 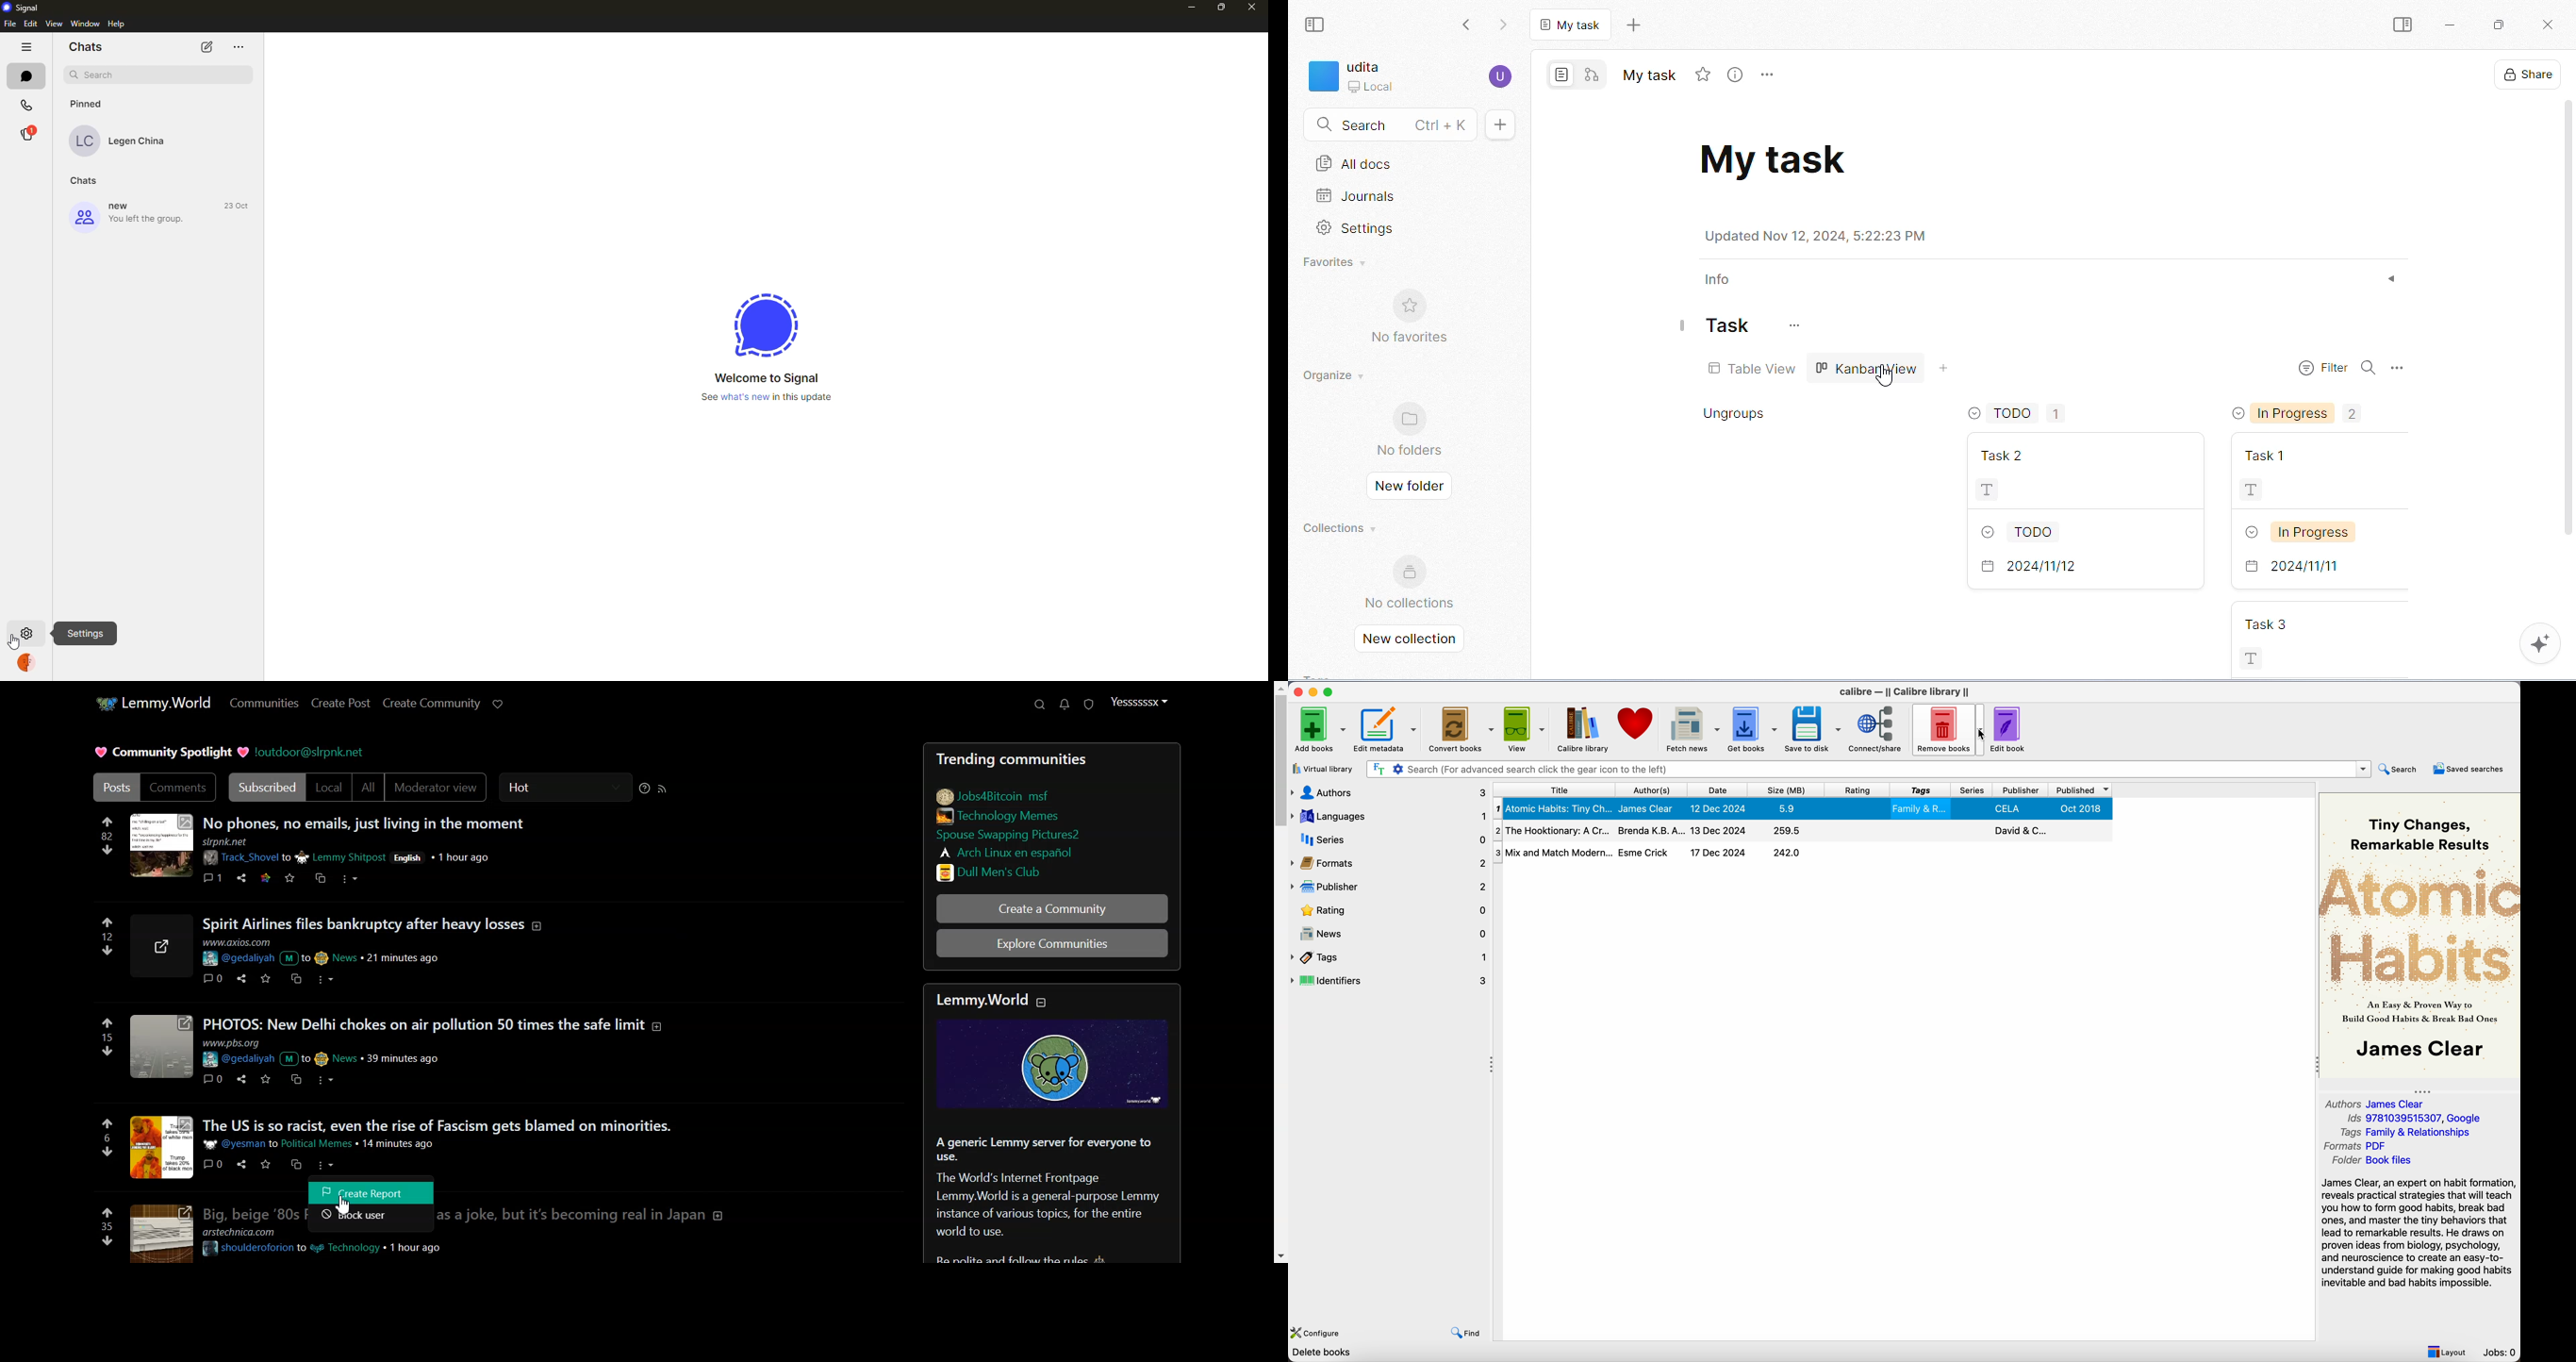 I want to click on group icon, so click(x=85, y=216).